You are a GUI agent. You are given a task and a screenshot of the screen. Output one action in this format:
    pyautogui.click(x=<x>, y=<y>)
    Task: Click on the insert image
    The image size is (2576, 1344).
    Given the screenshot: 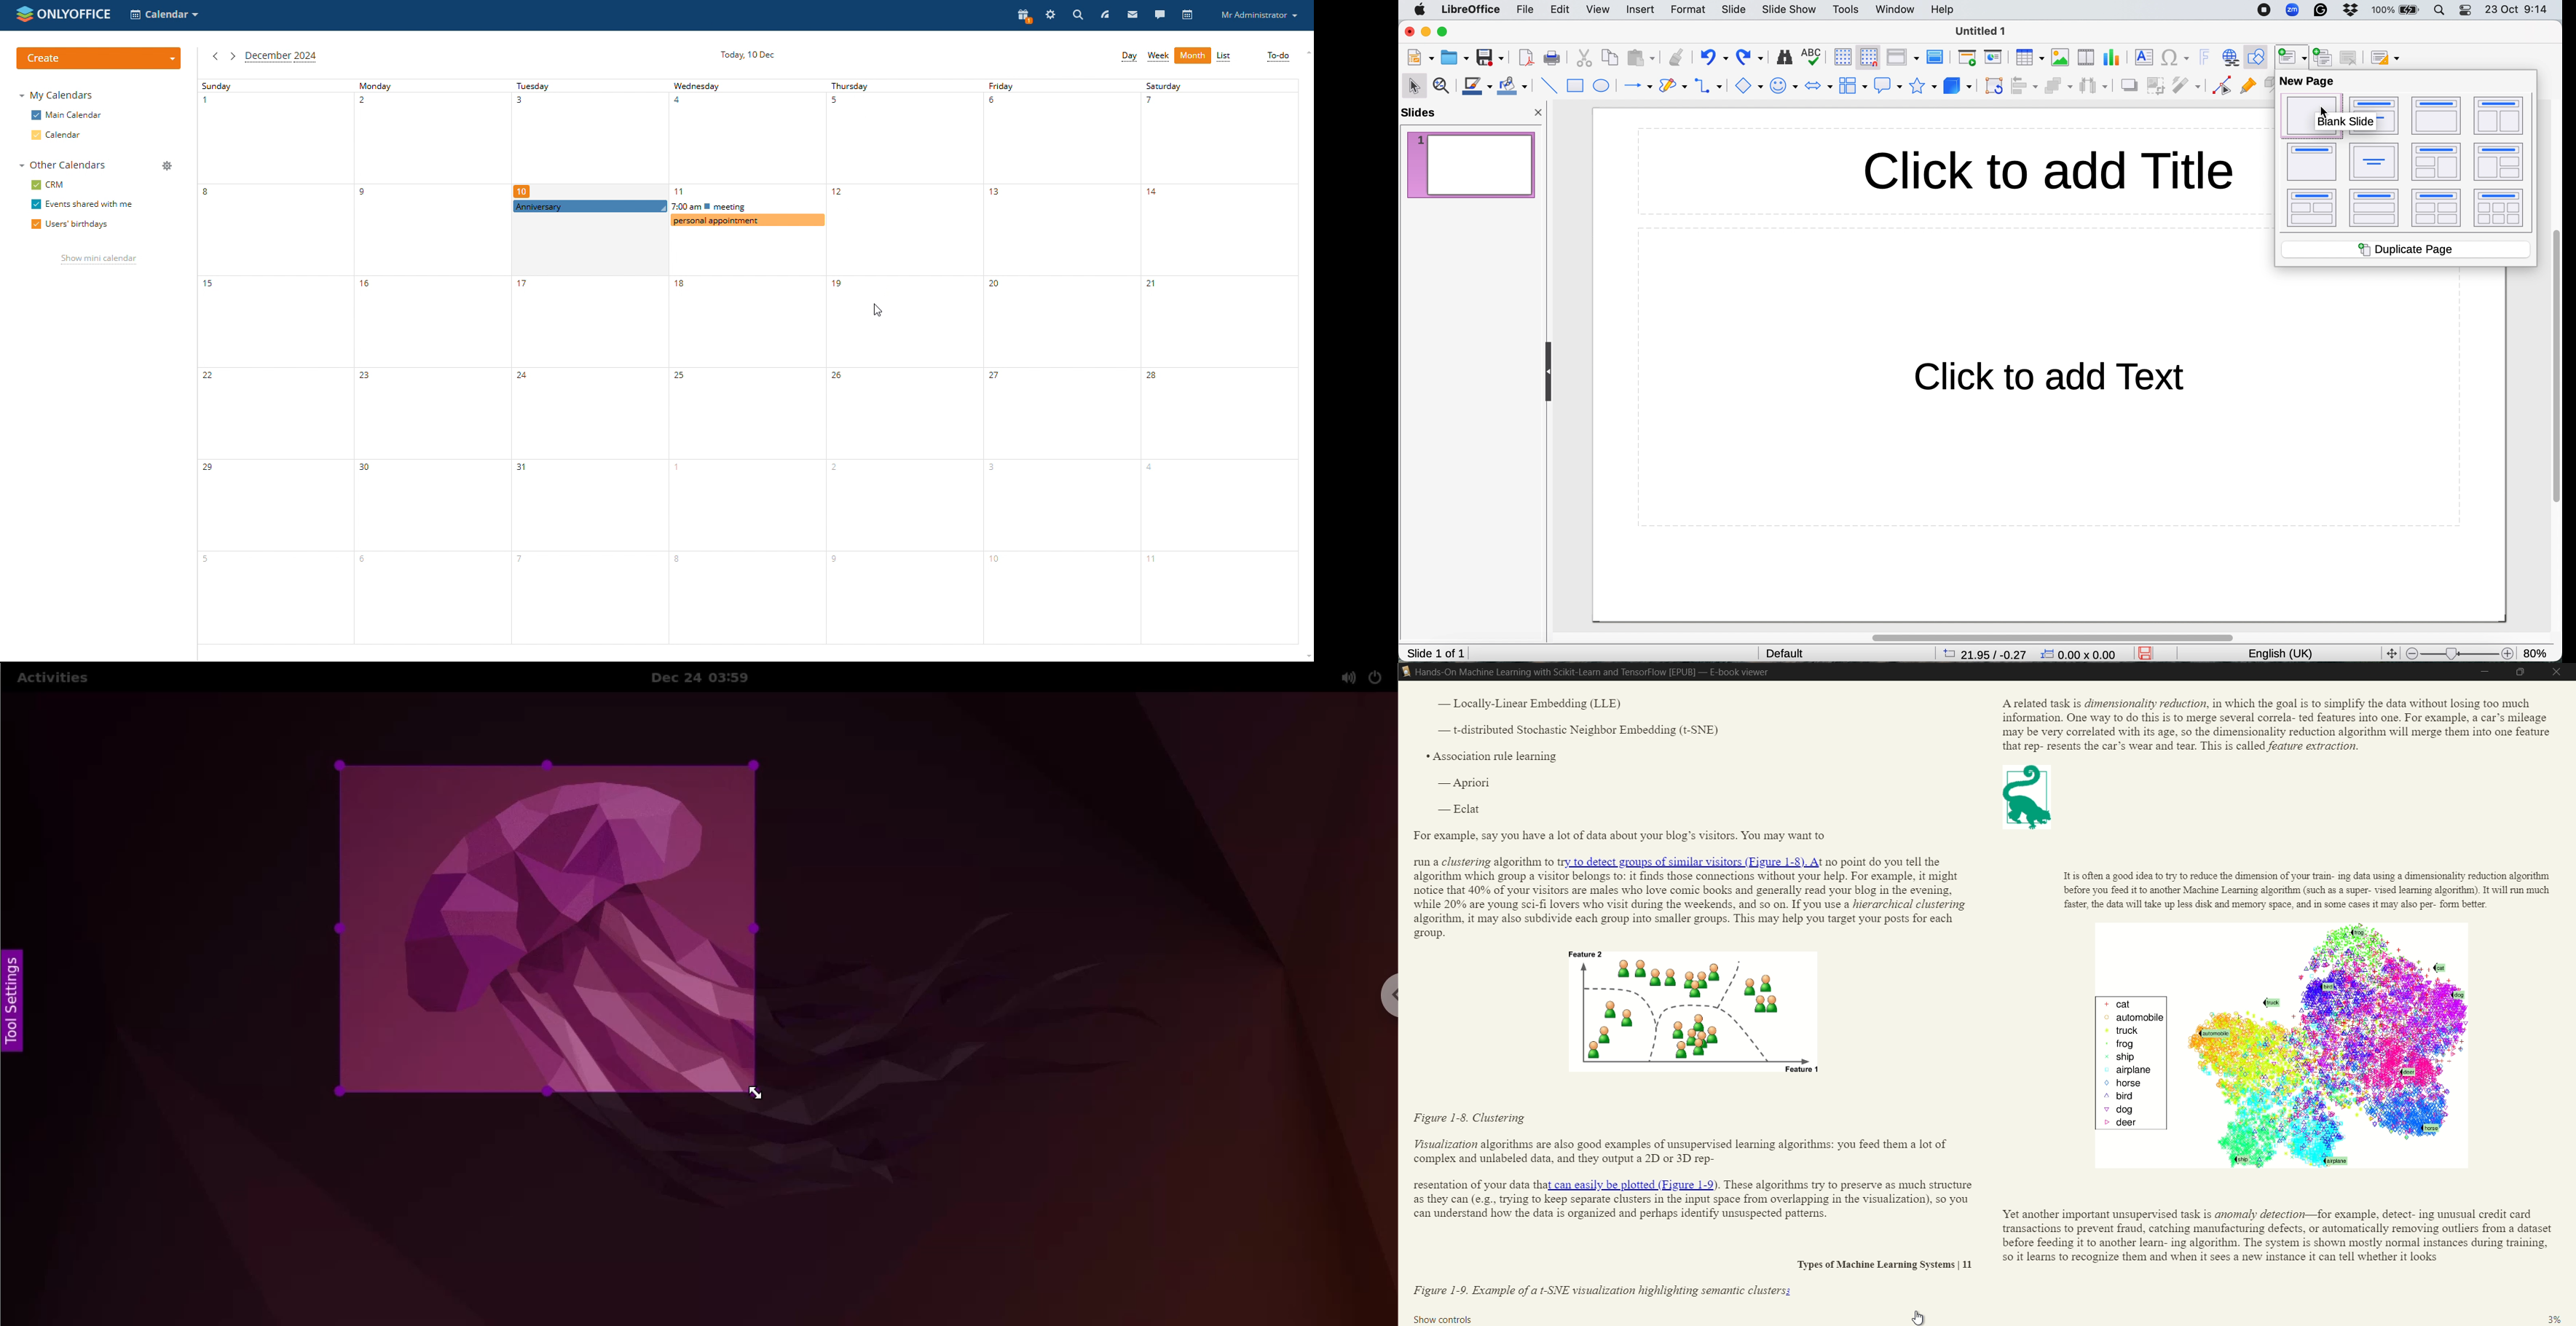 What is the action you would take?
    pyautogui.click(x=2060, y=57)
    